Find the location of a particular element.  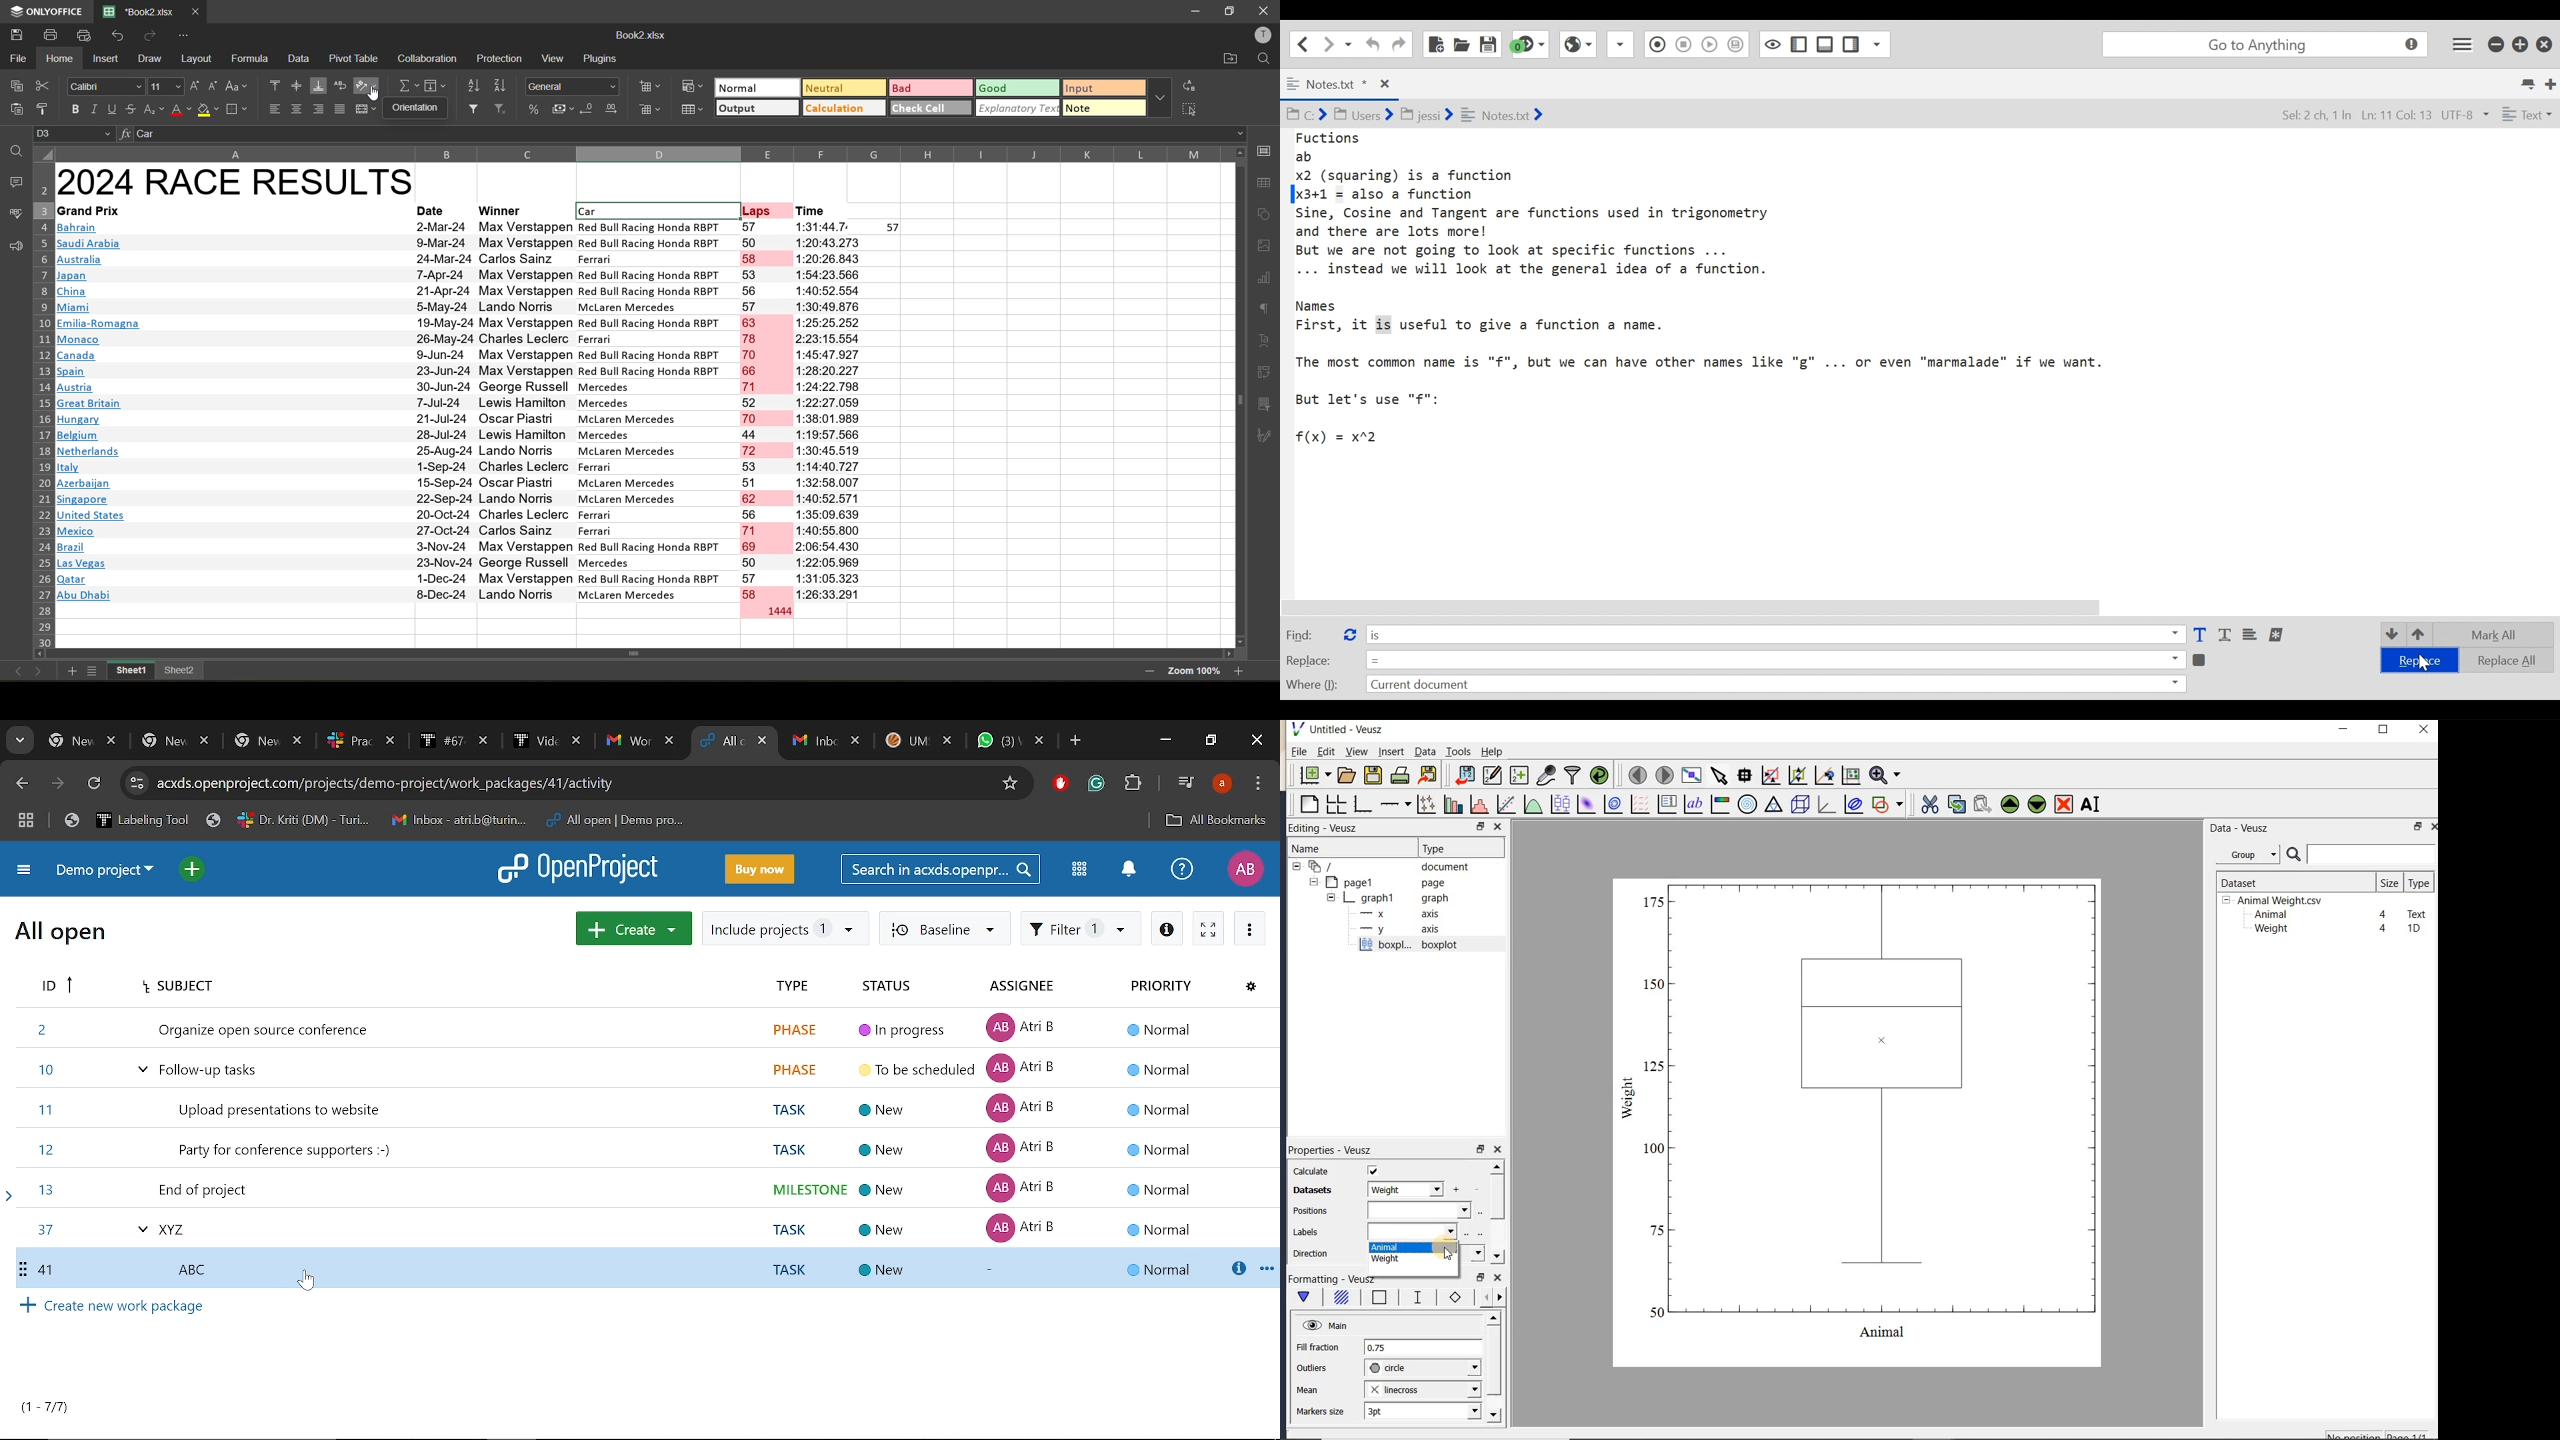

bad is located at coordinates (932, 87).